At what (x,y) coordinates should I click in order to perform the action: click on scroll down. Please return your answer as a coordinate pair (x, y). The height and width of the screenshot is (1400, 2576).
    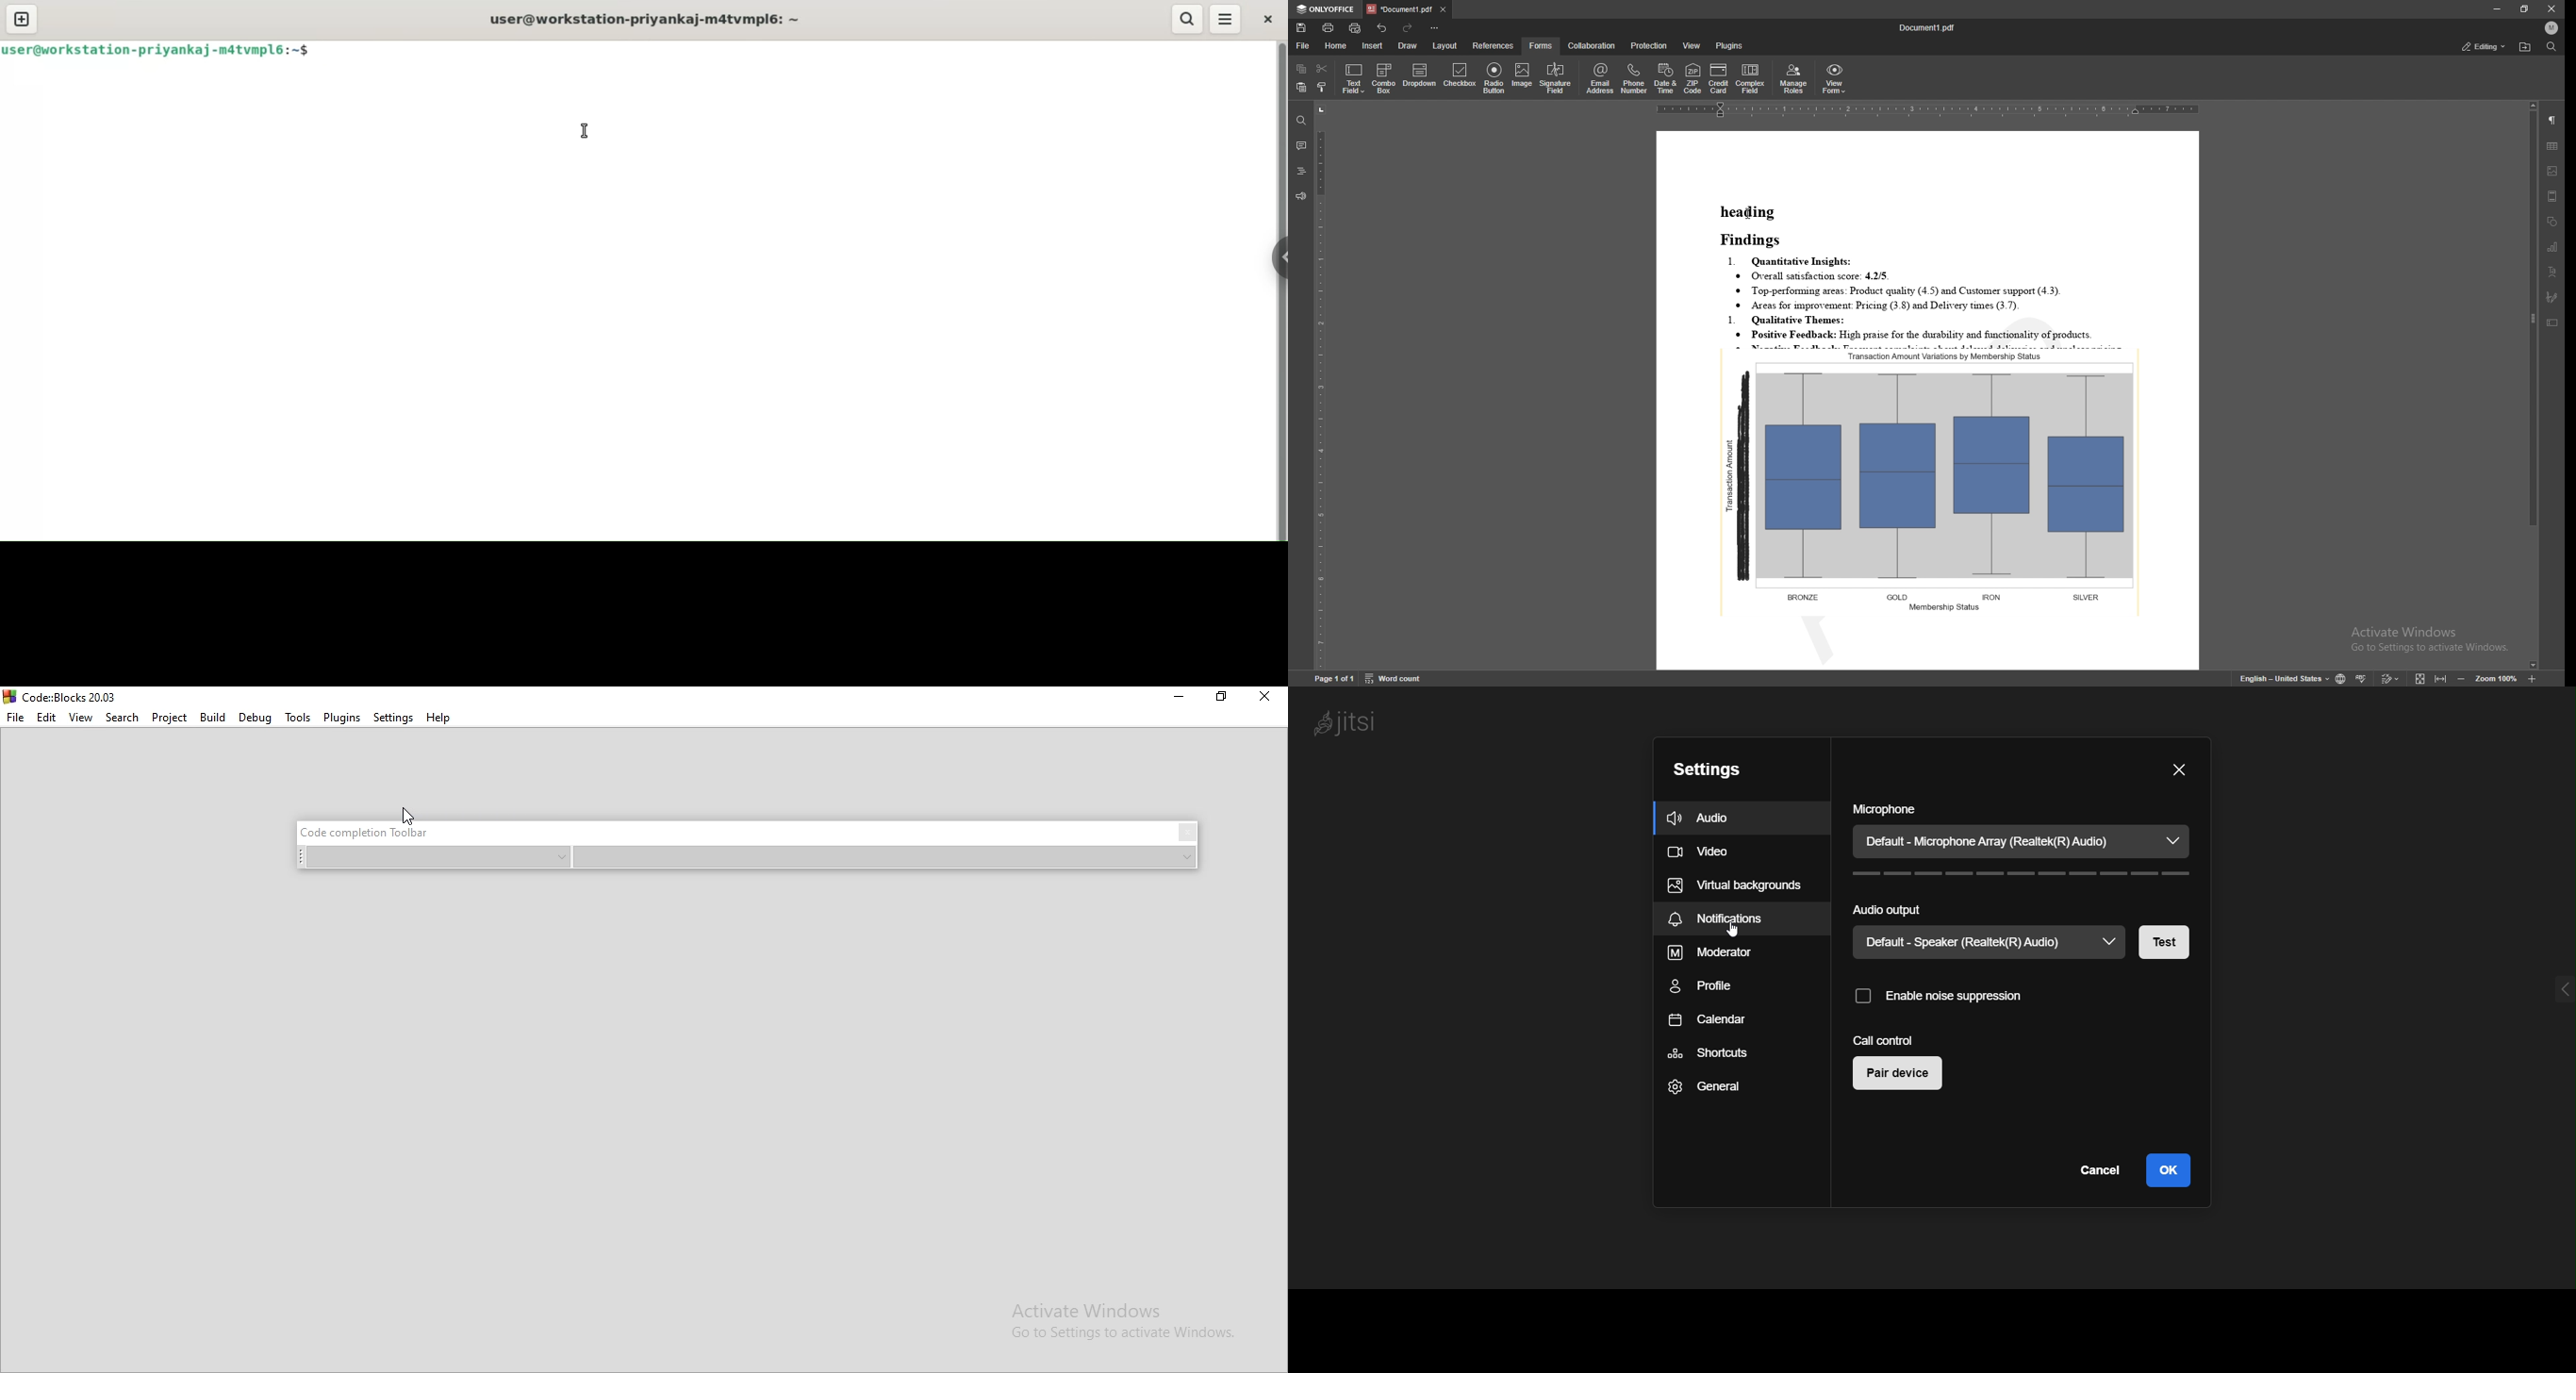
    Looking at the image, I should click on (2532, 666).